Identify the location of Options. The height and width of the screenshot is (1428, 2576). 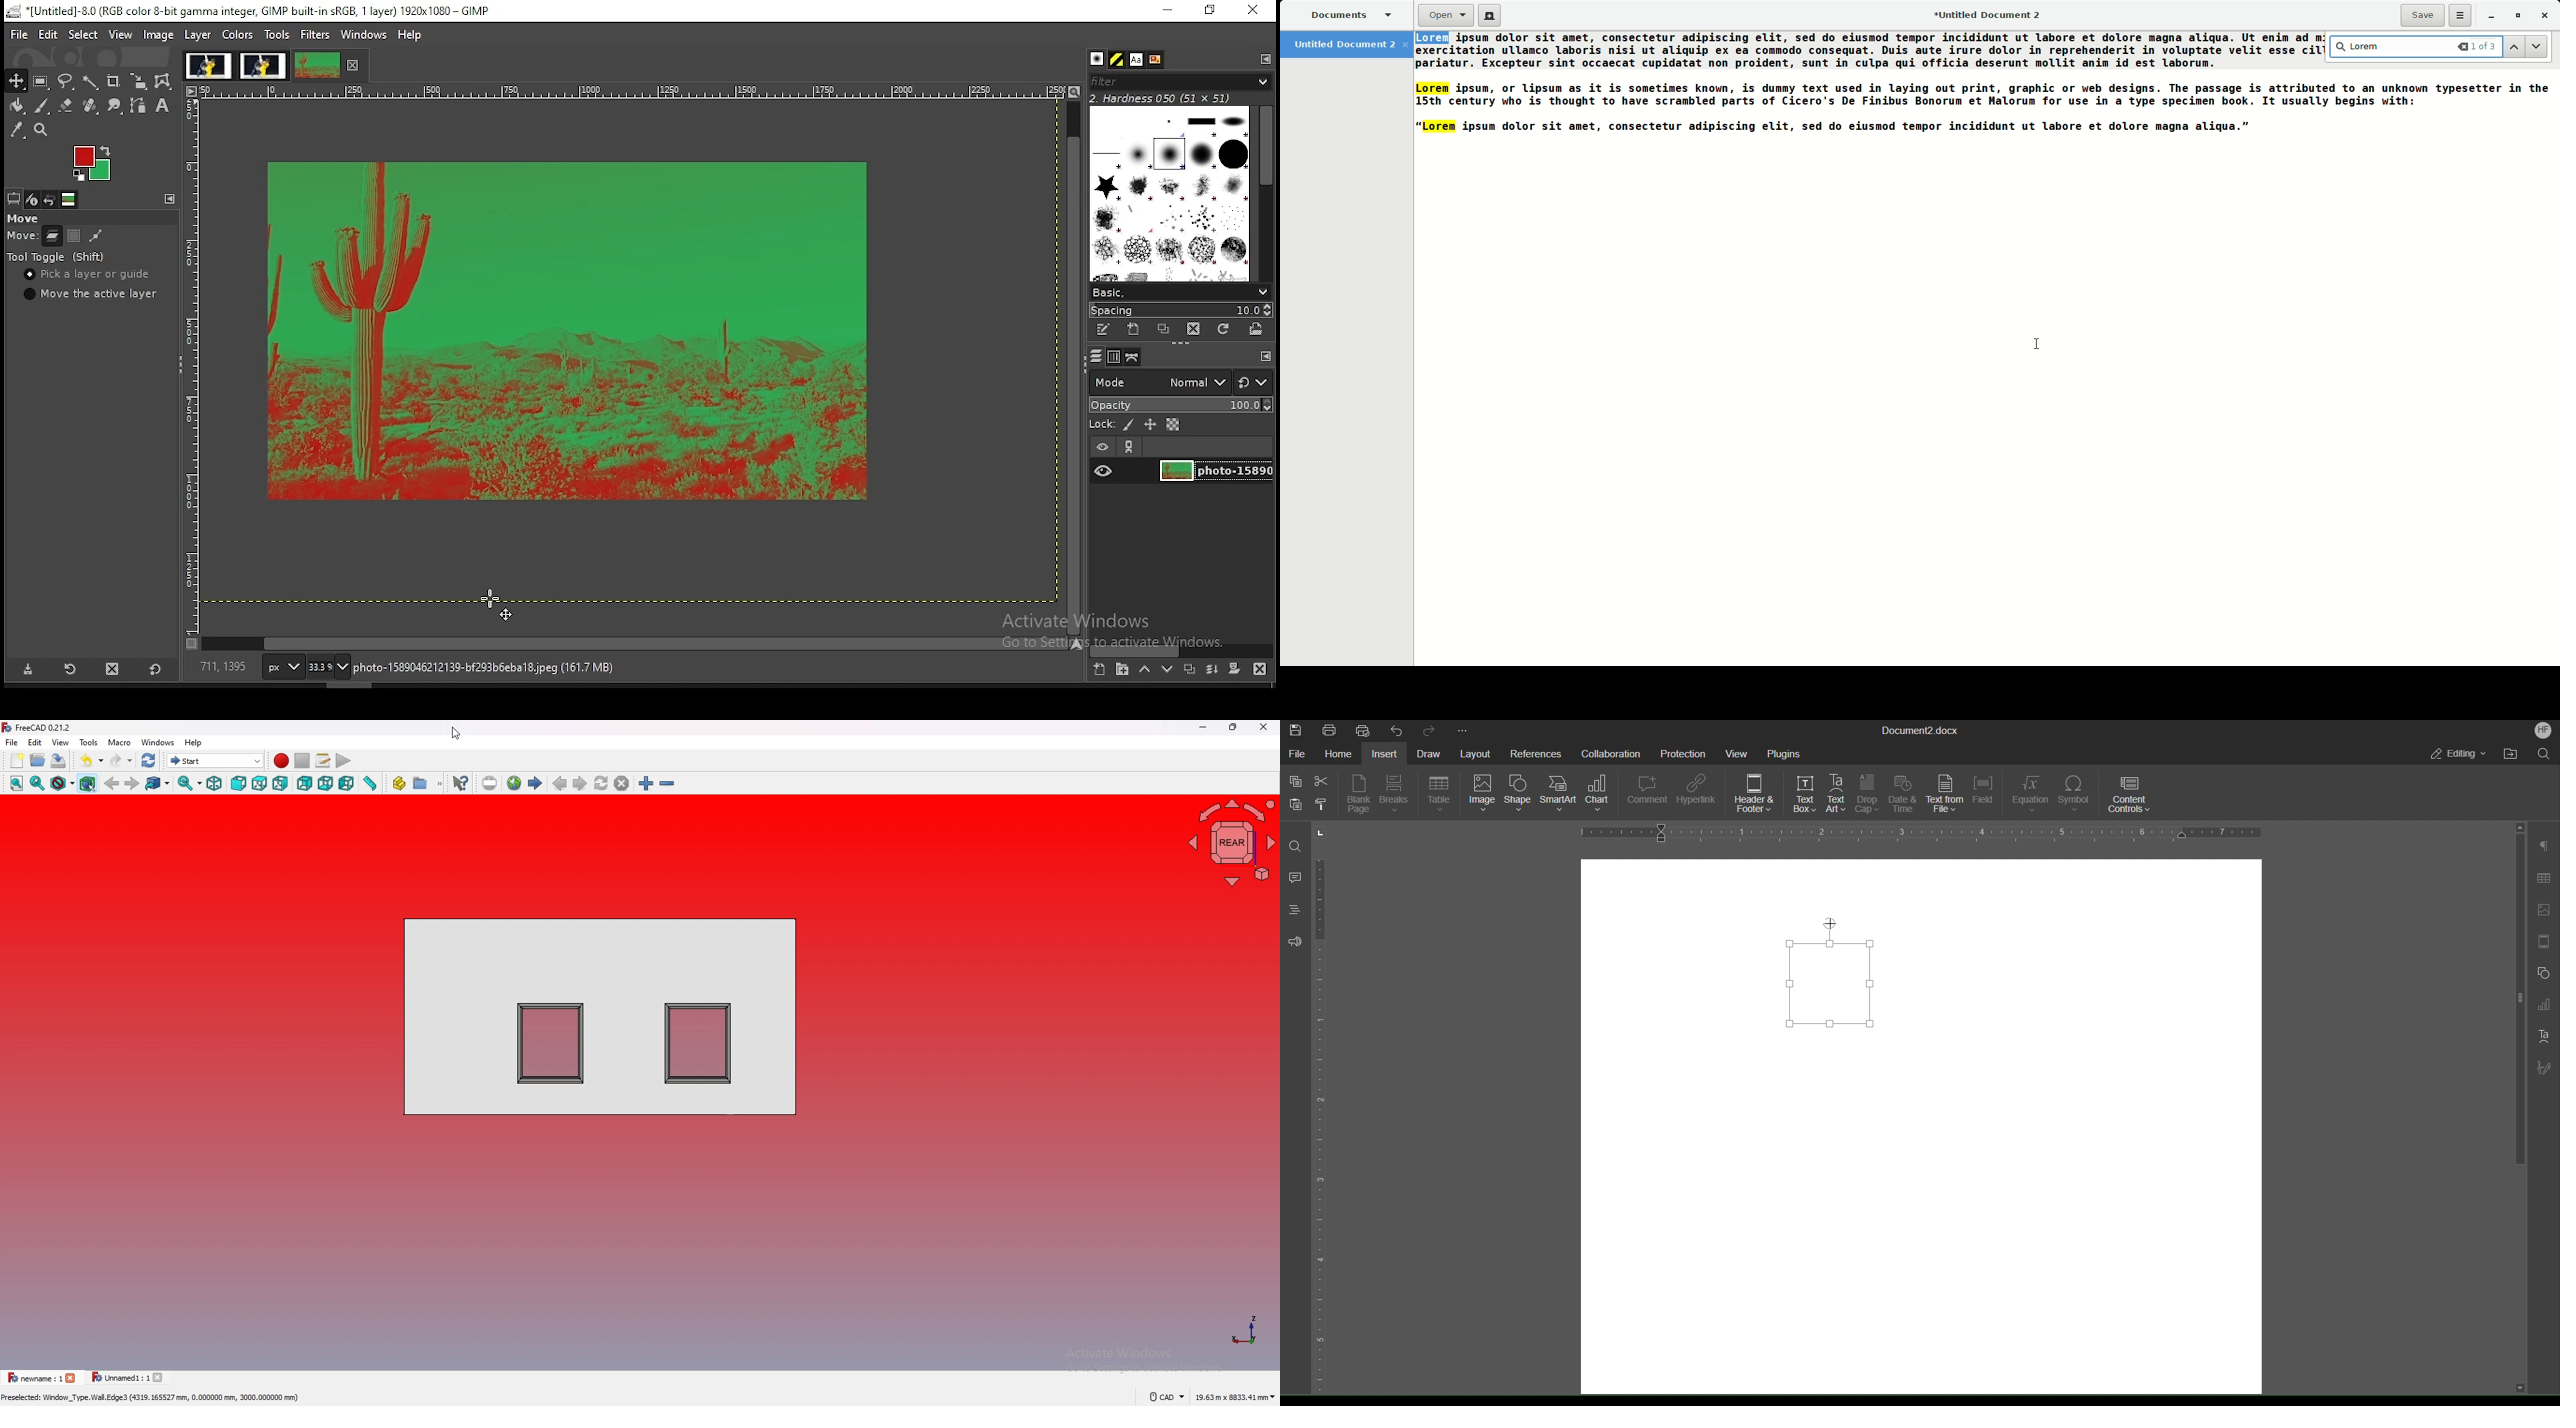
(2457, 15).